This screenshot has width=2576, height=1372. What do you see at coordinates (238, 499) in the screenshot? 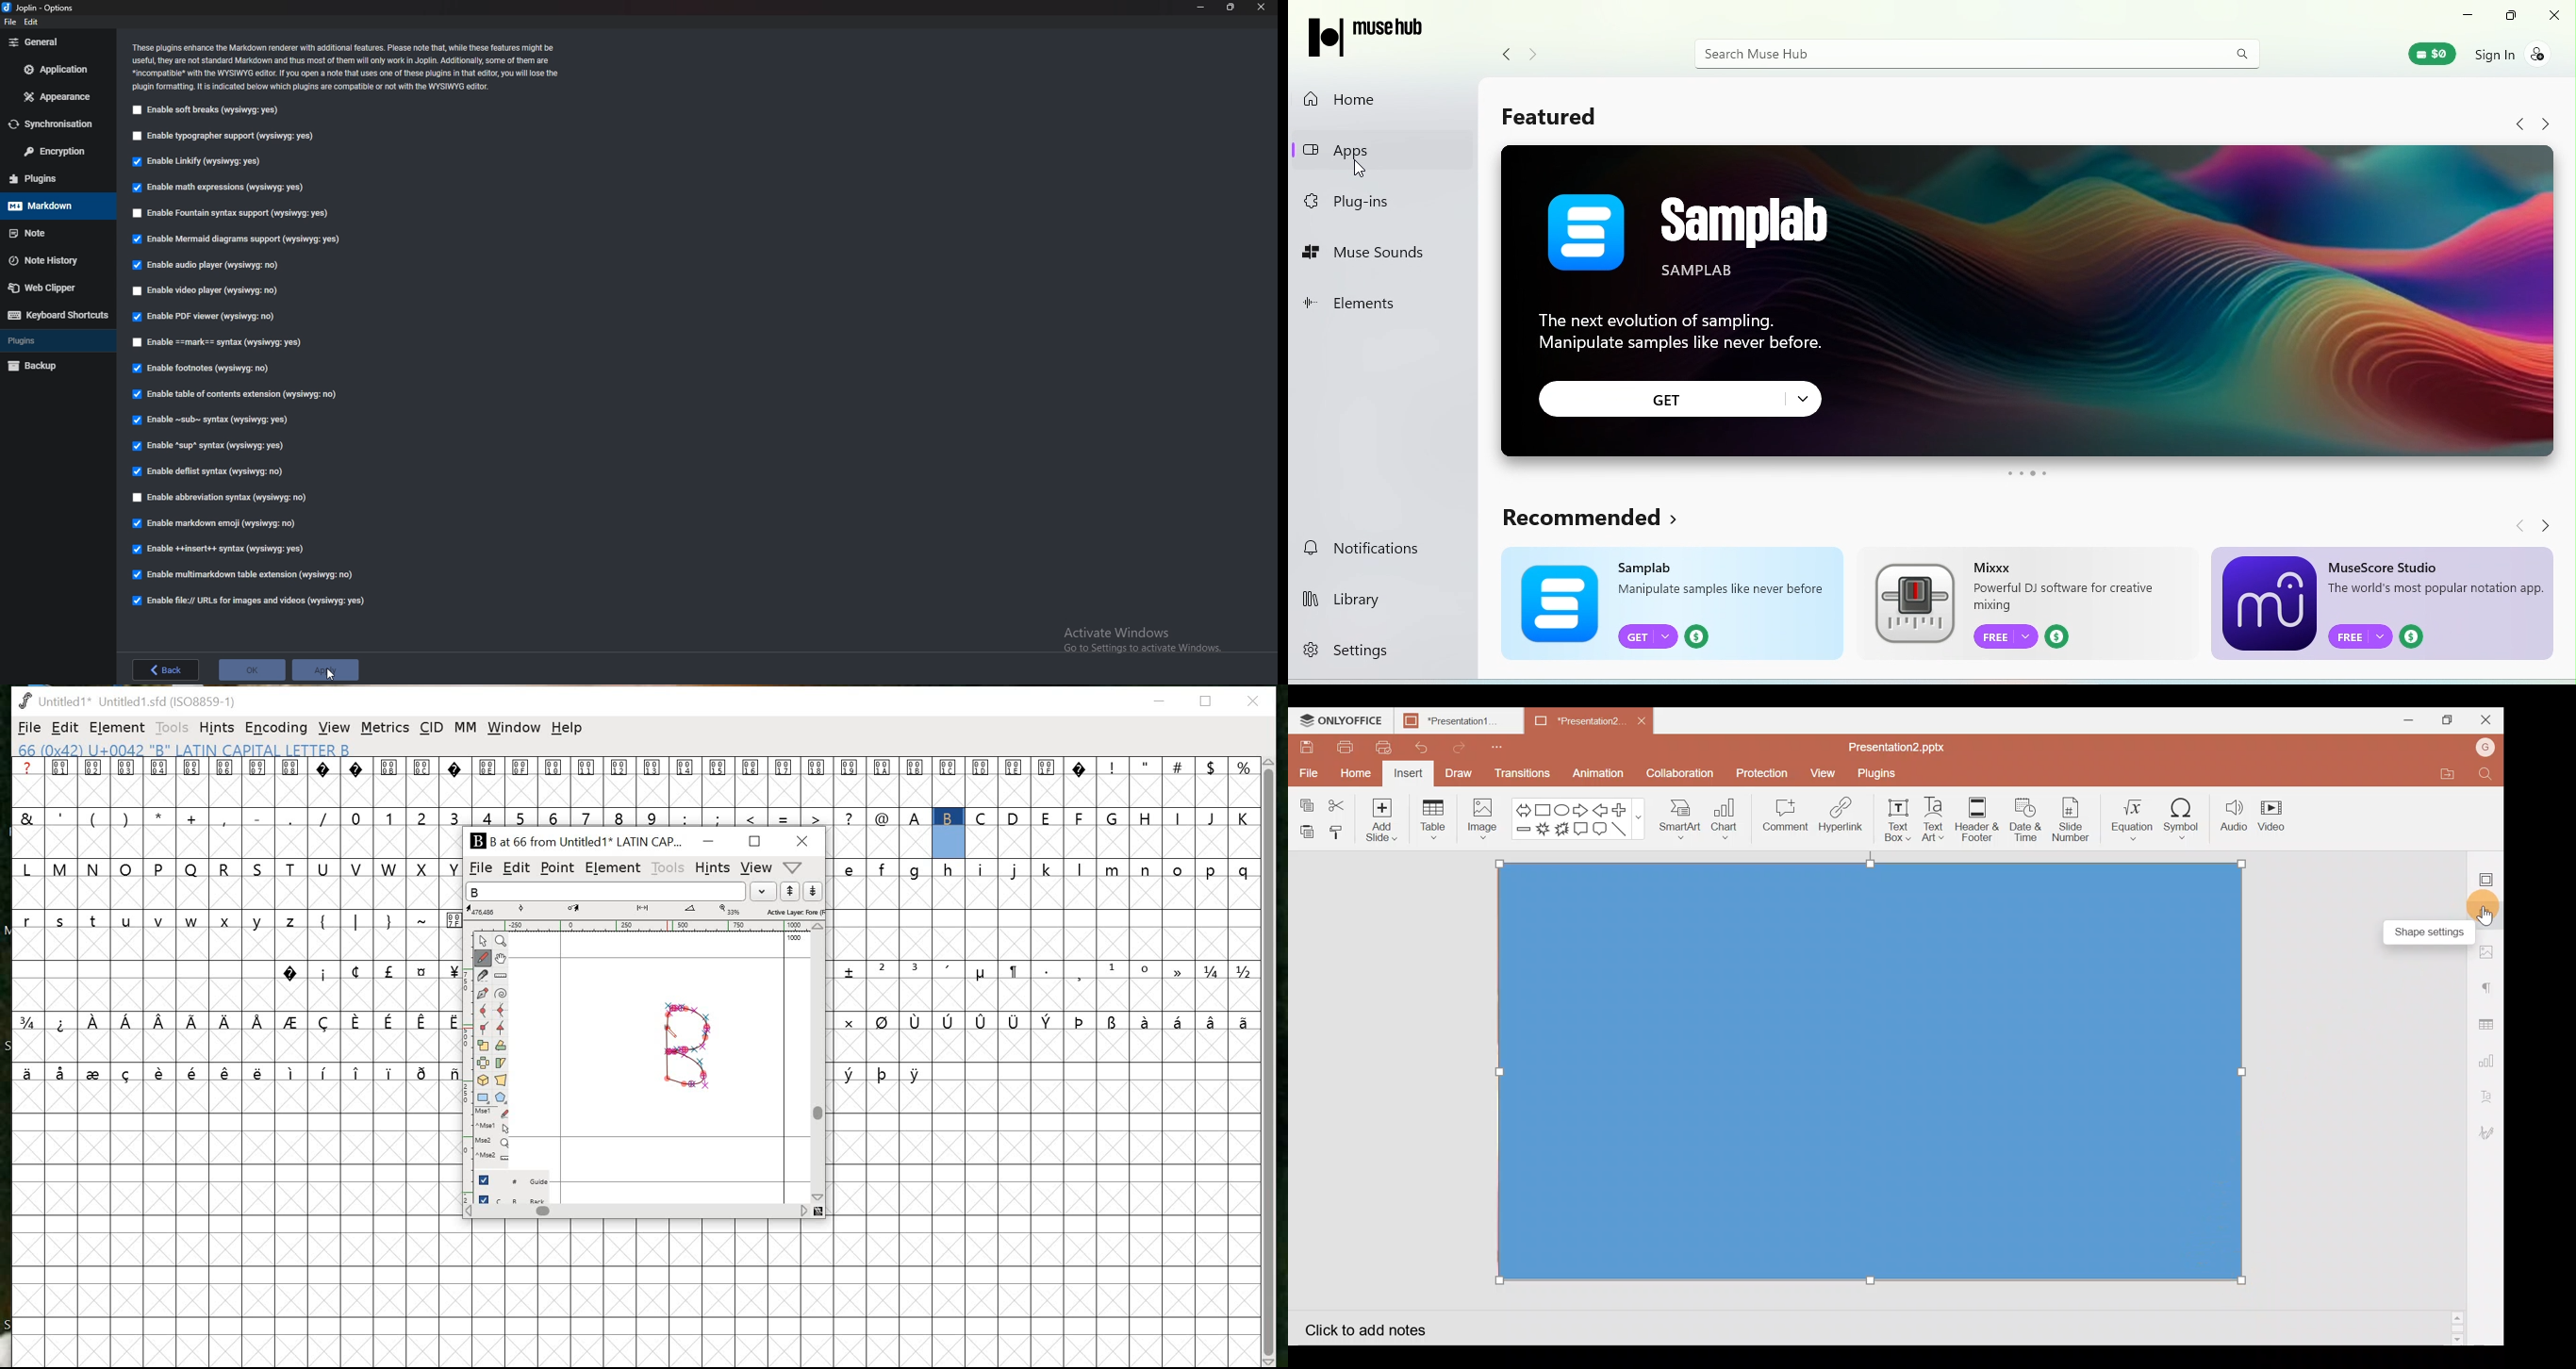
I see `enable abbreviations syntax` at bounding box center [238, 499].